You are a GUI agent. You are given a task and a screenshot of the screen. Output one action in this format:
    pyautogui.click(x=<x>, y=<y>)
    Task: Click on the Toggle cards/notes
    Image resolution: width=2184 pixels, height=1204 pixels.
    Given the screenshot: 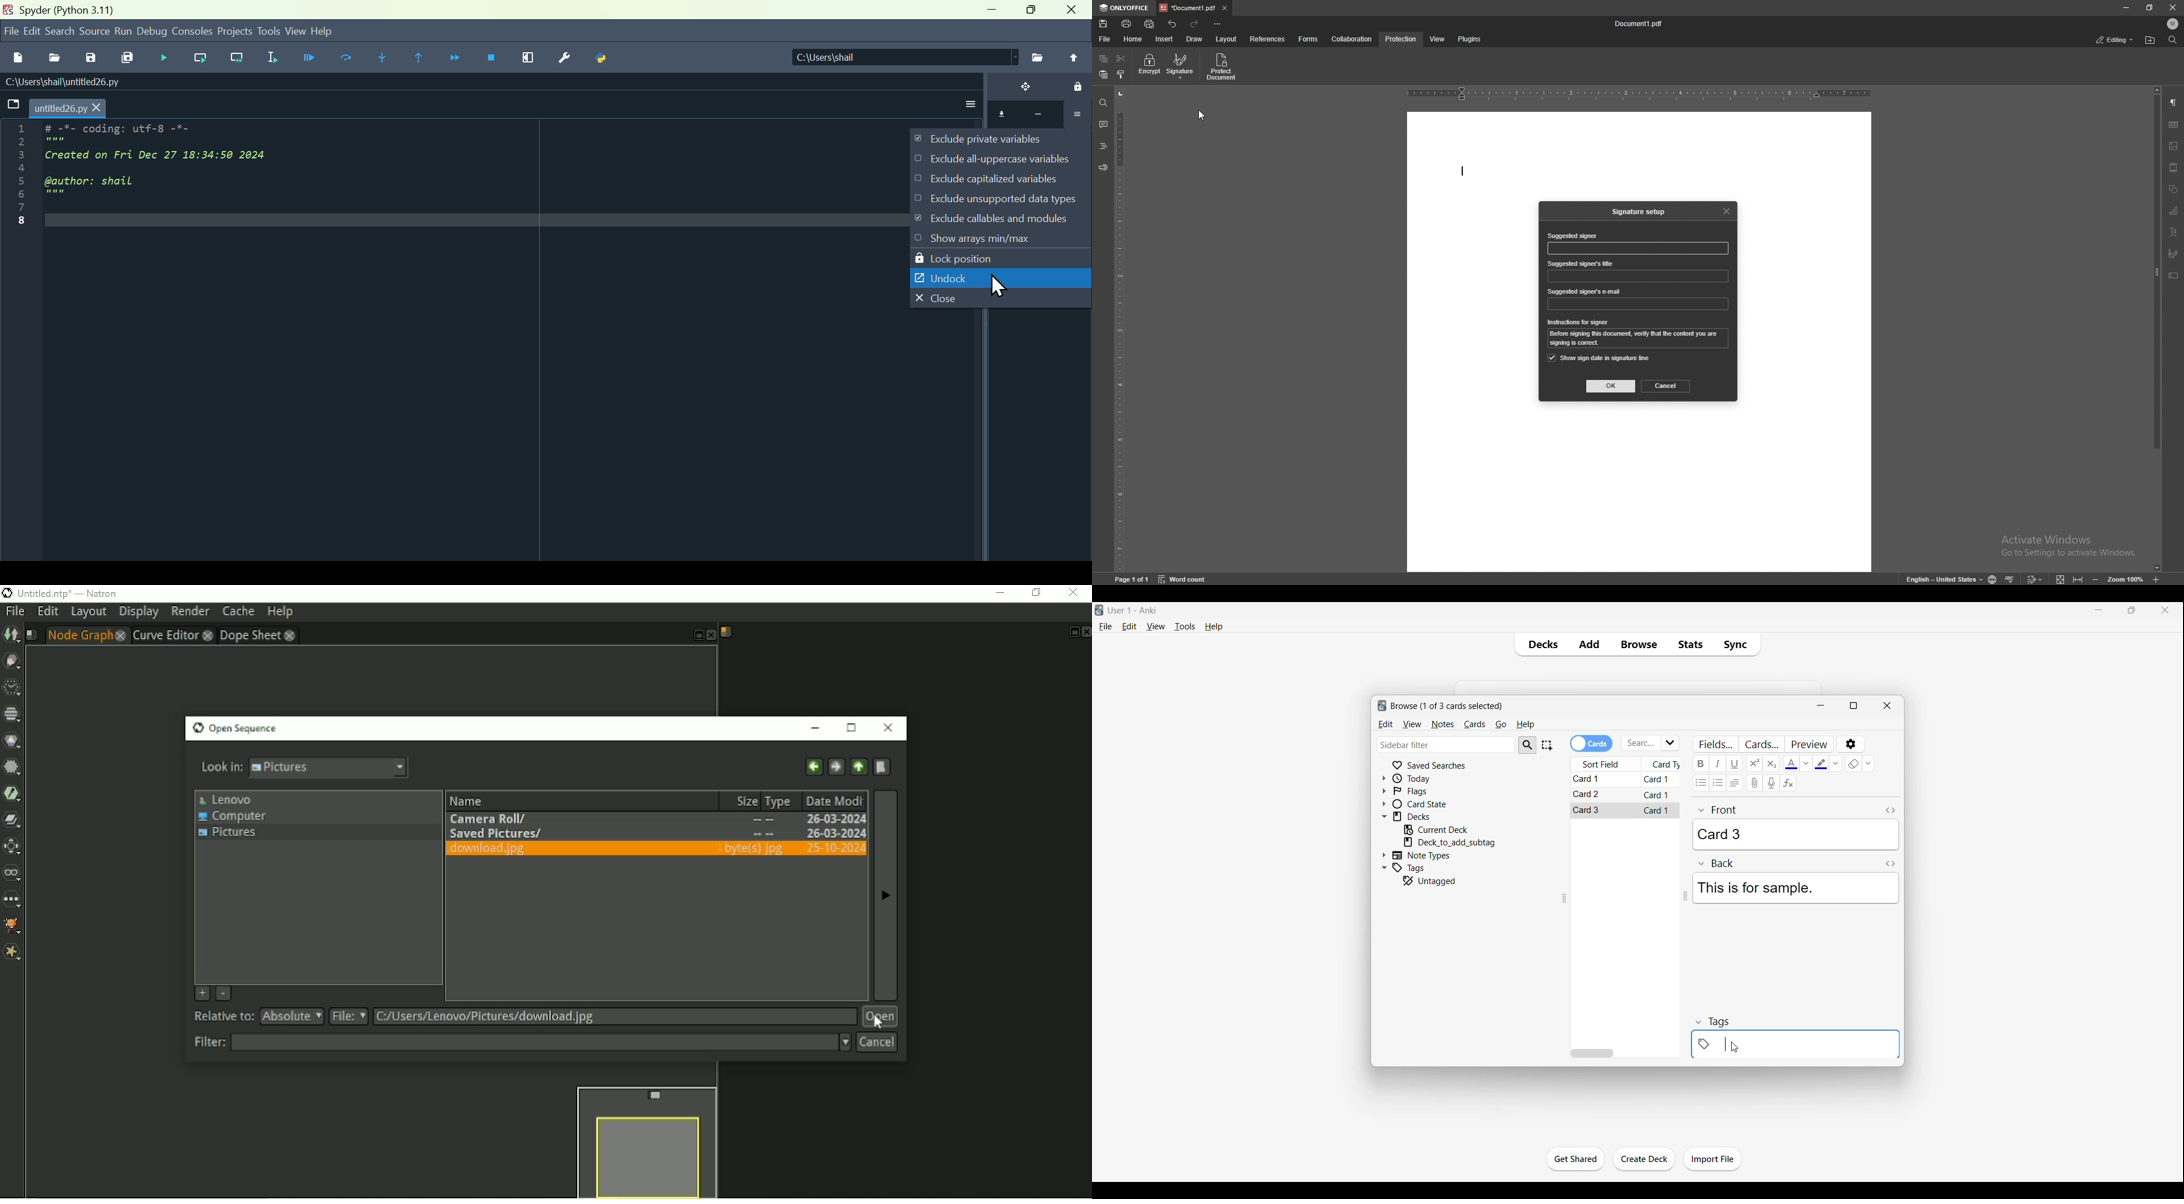 What is the action you would take?
    pyautogui.click(x=1591, y=744)
    